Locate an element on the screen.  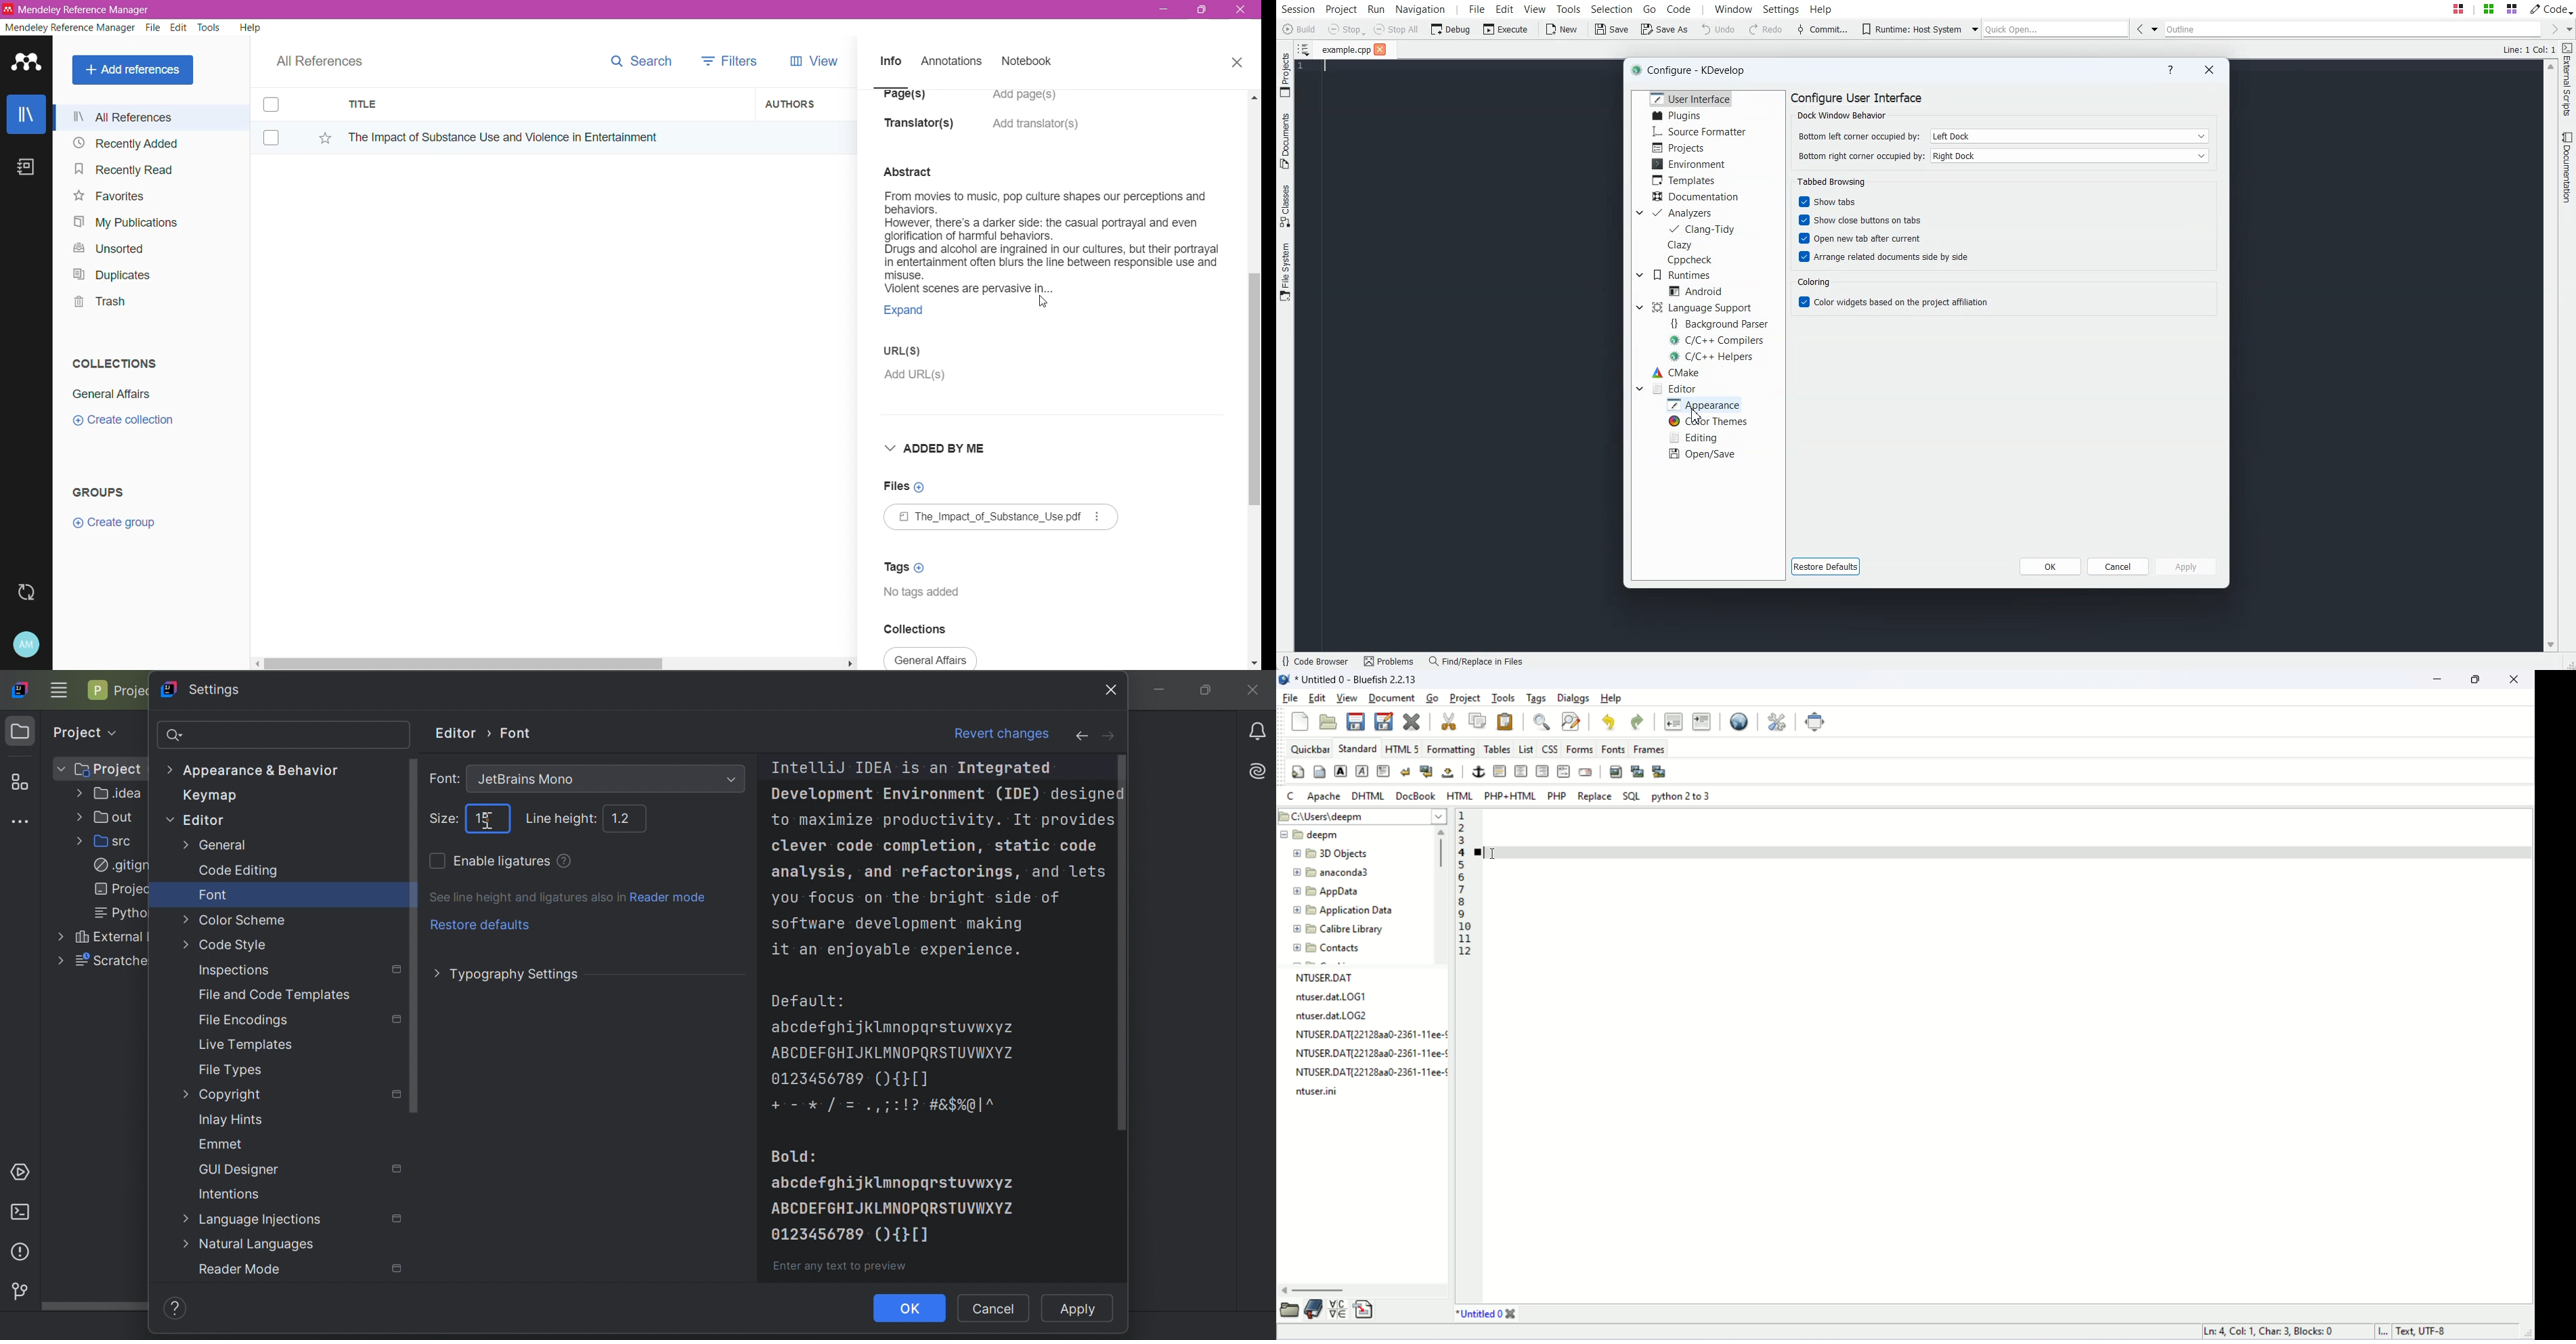
SQL is located at coordinates (1632, 796).